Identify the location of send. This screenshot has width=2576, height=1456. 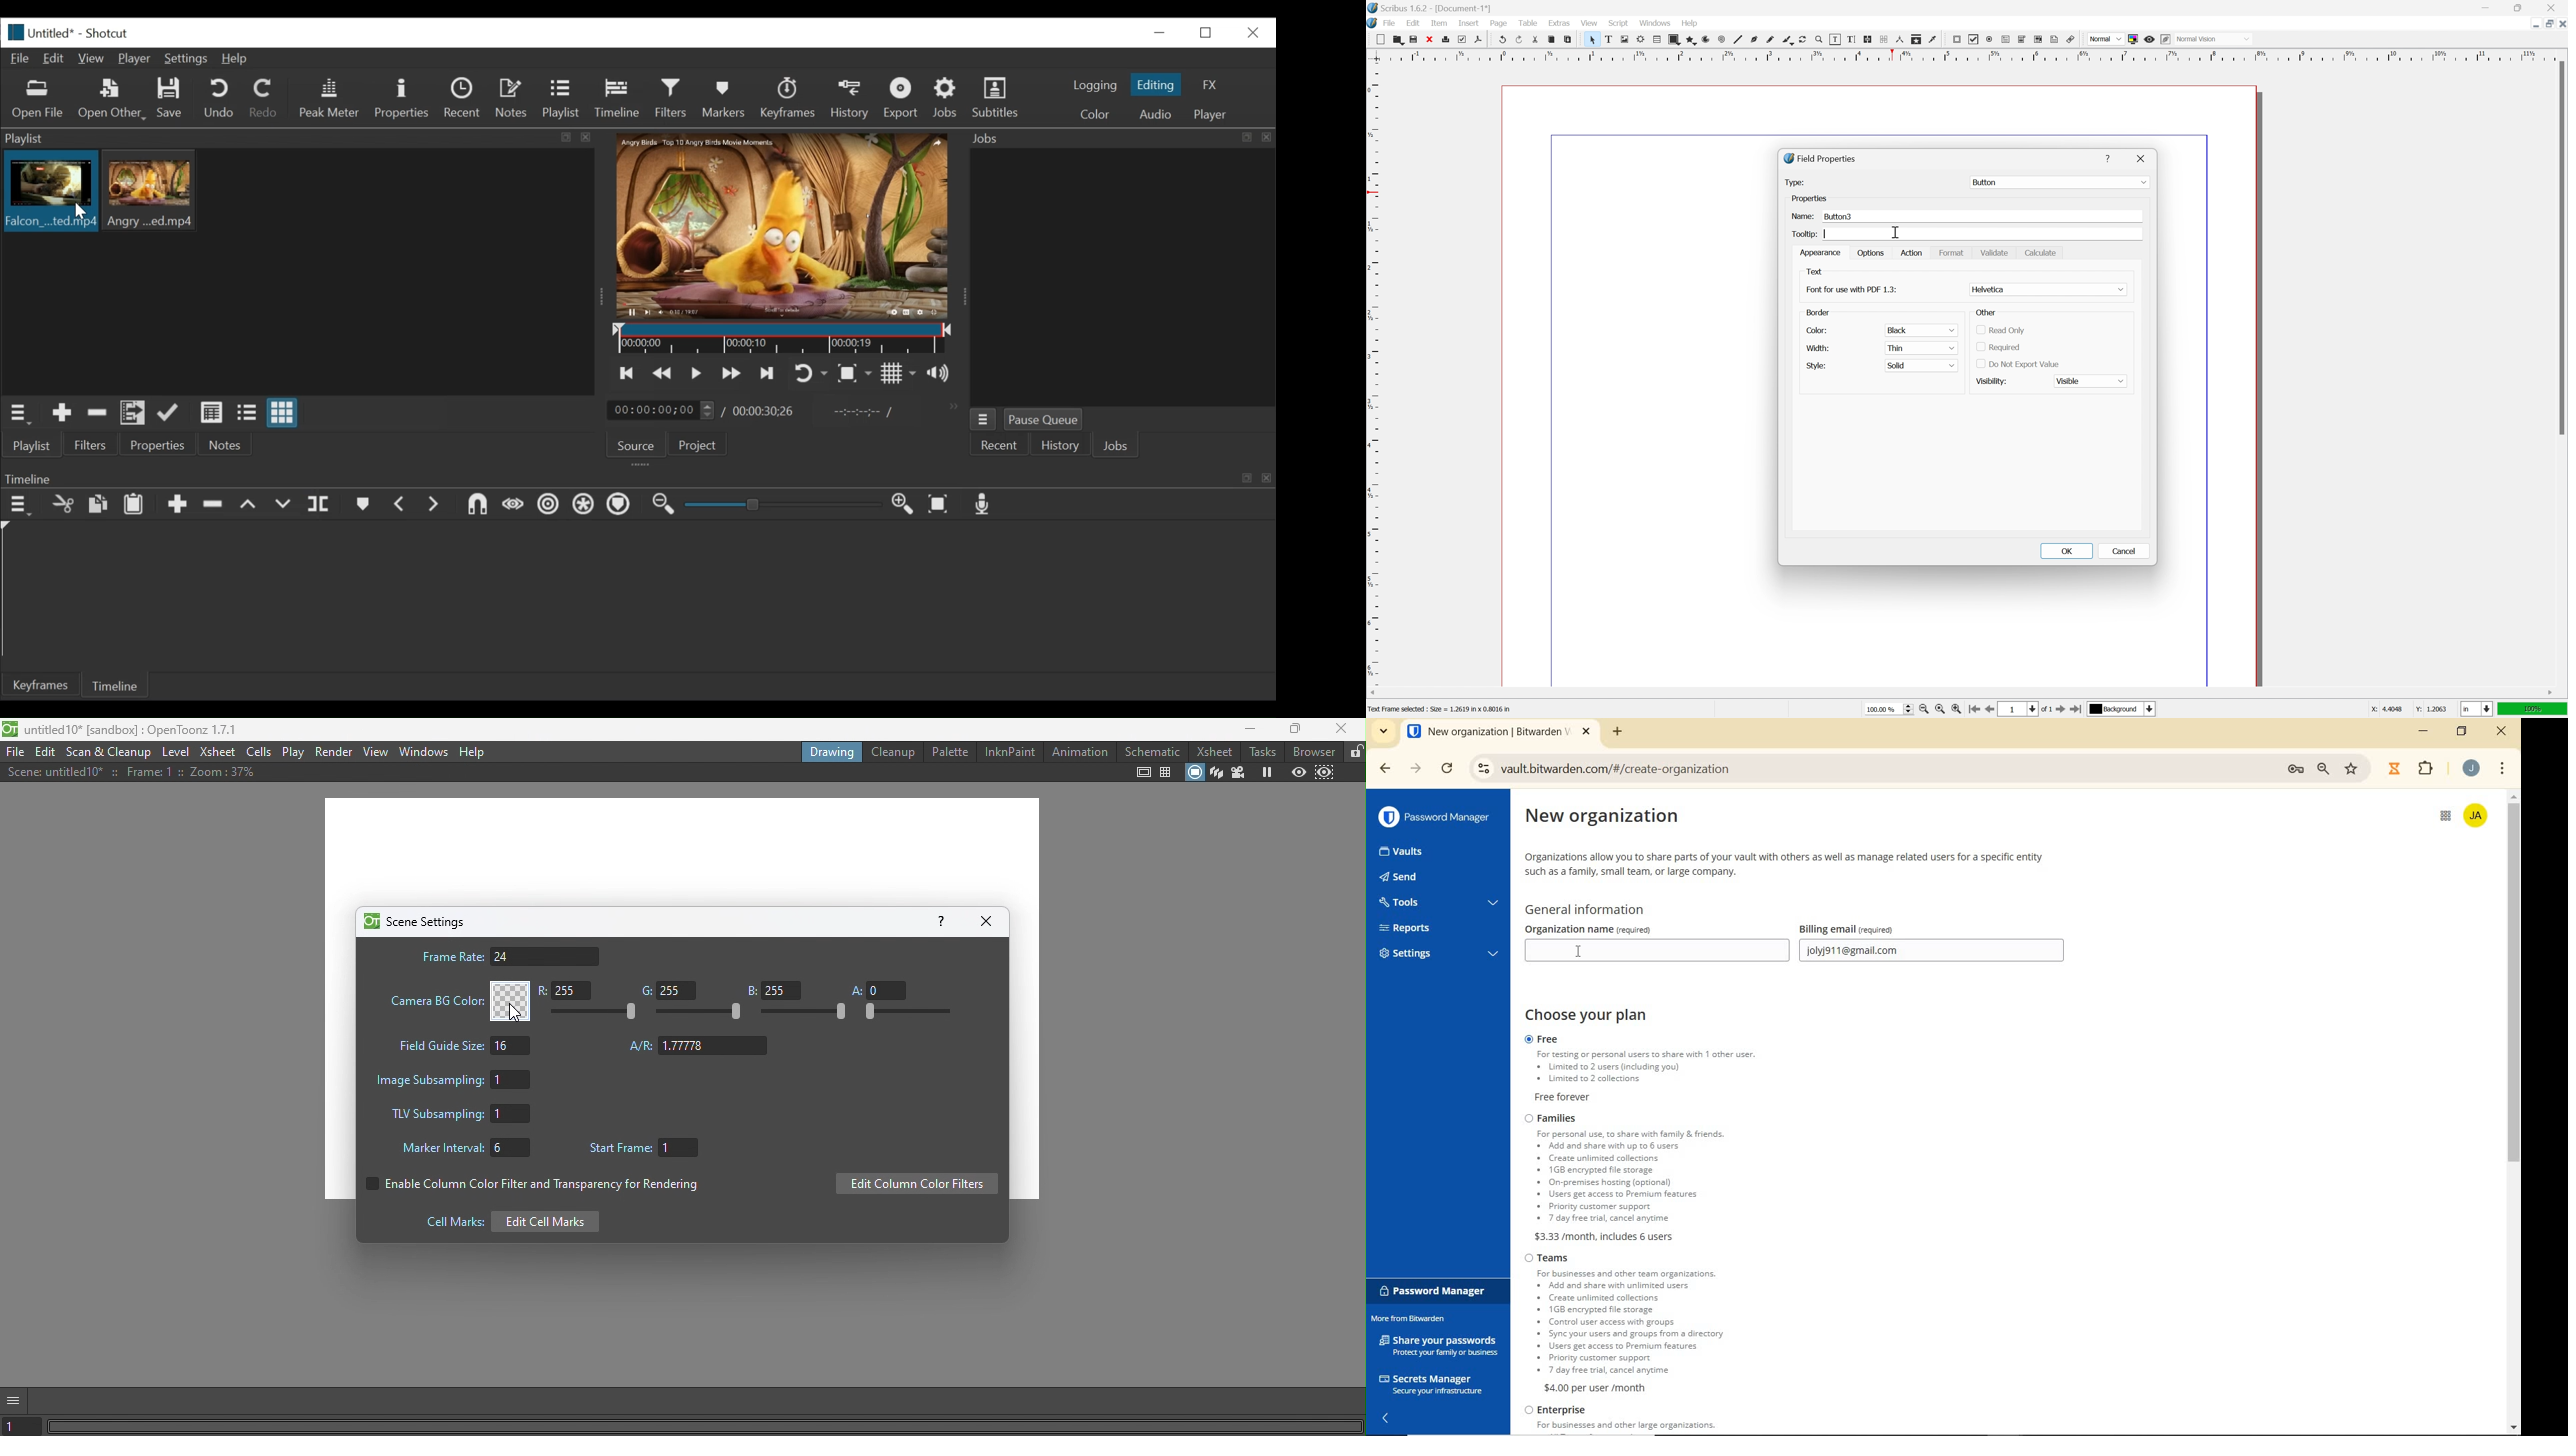
(1421, 878).